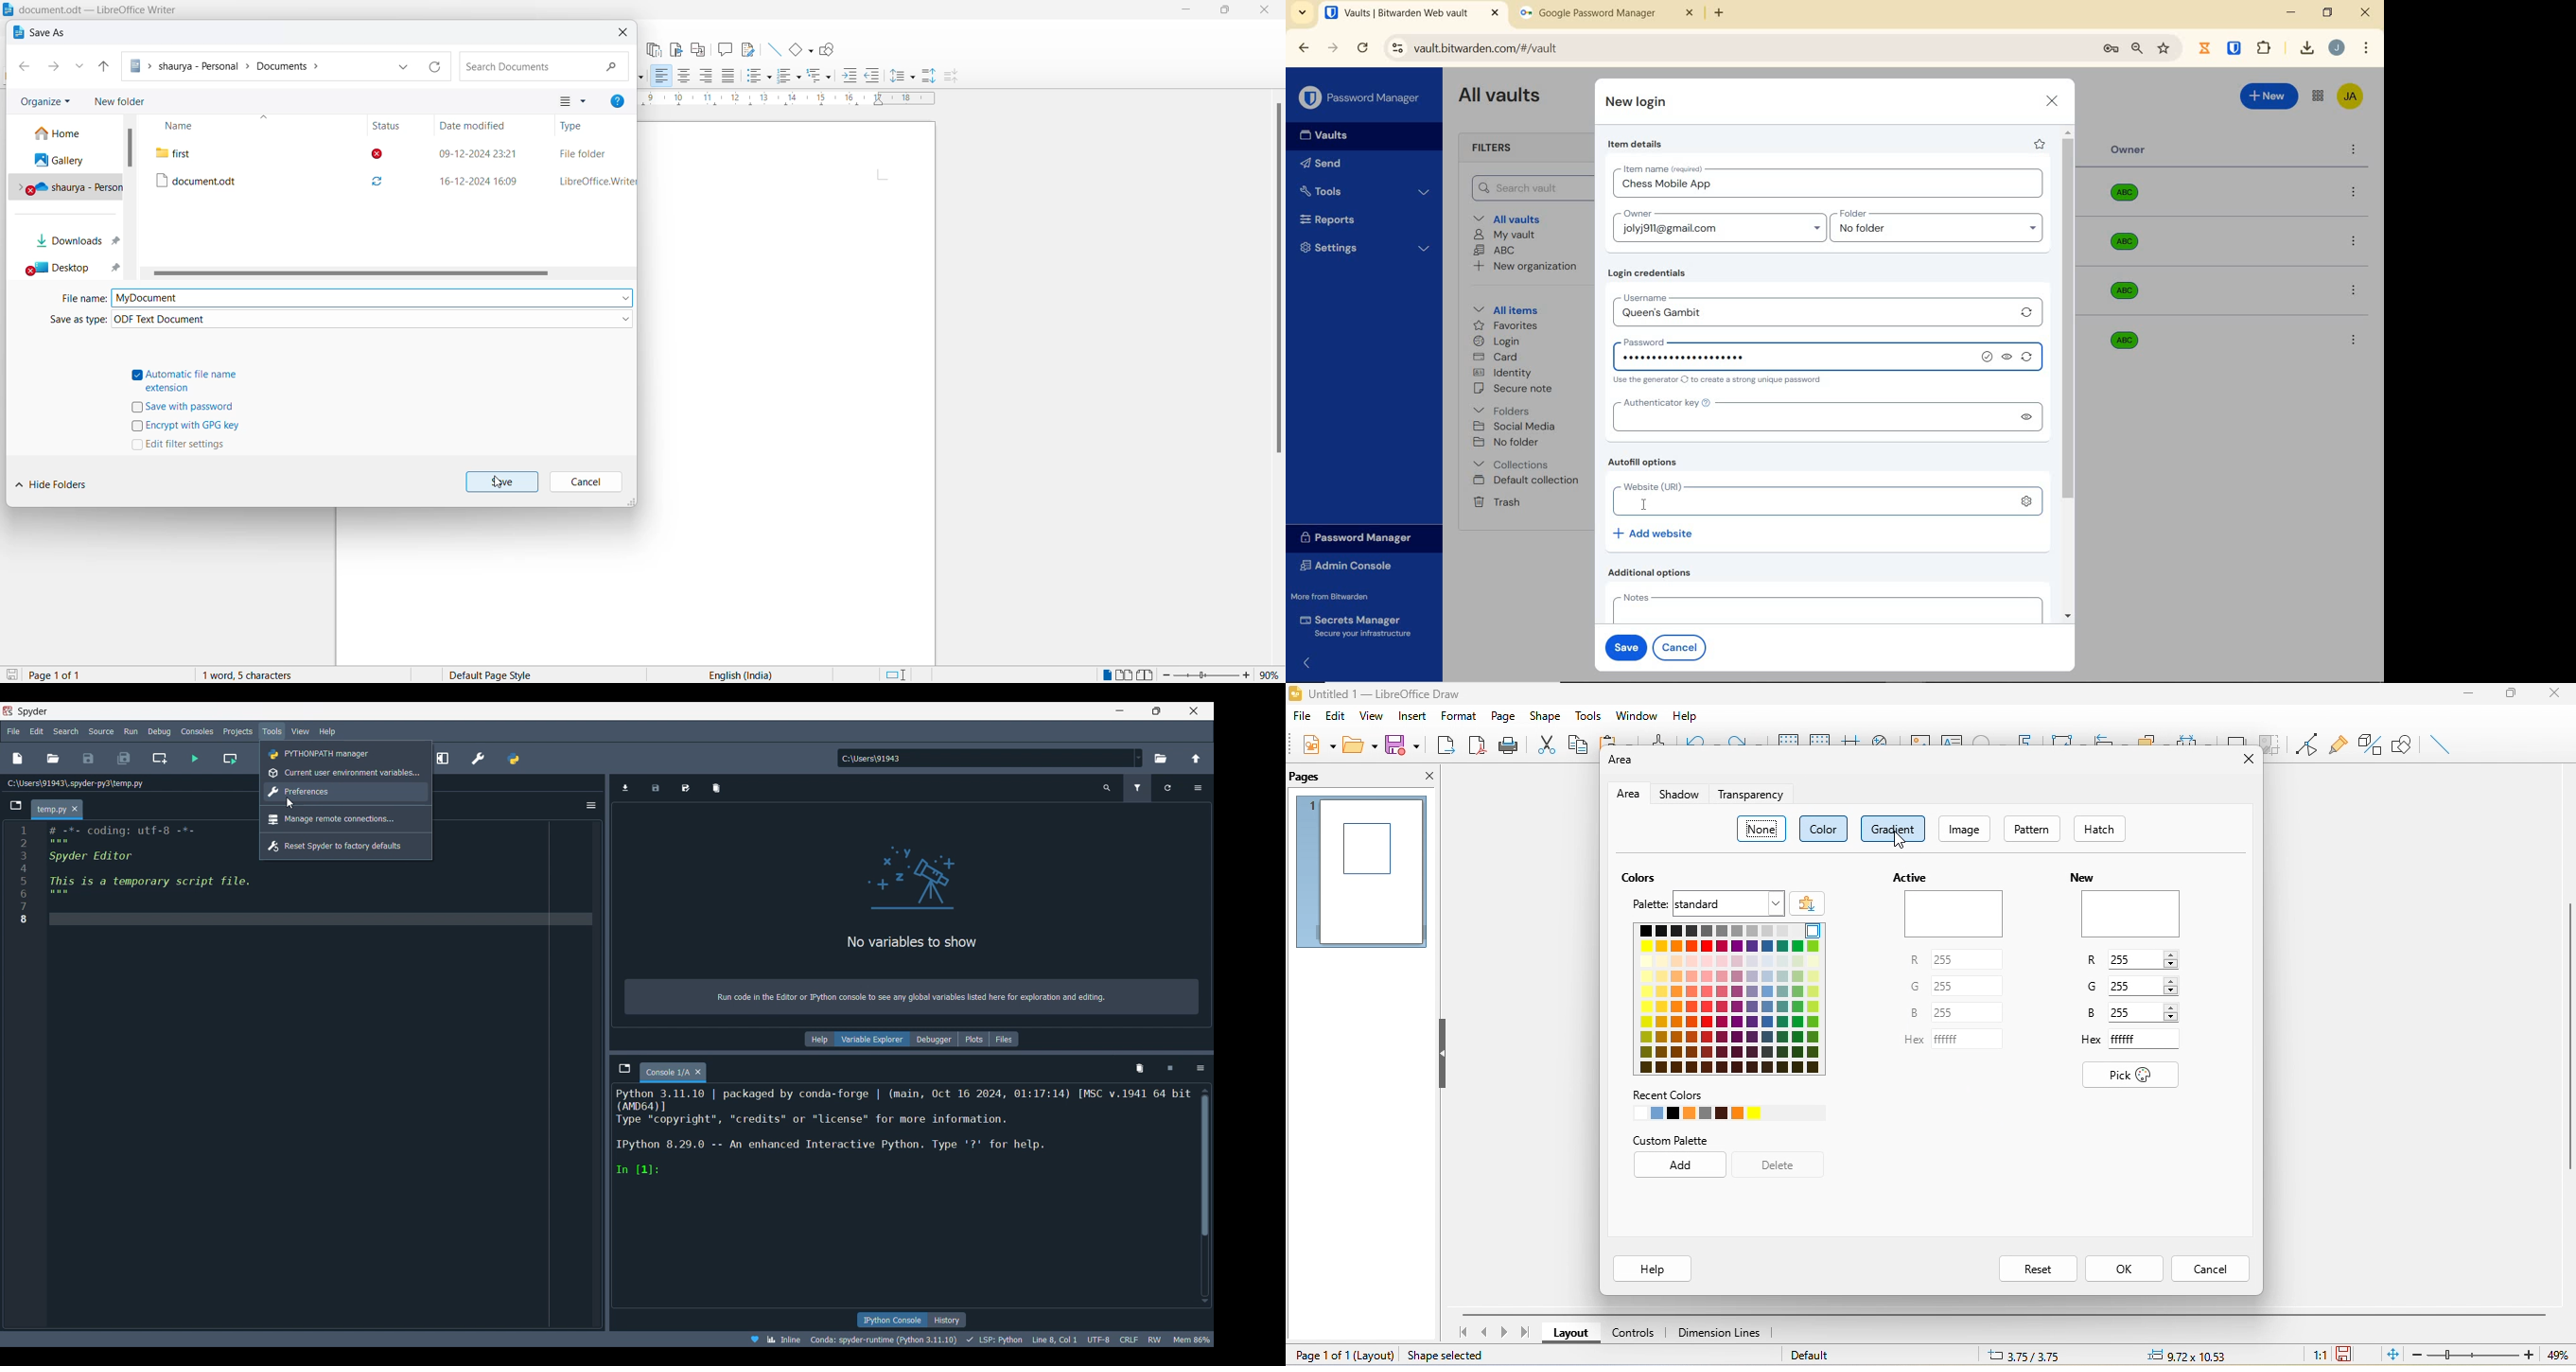  Describe the element at coordinates (76, 244) in the screenshot. I see `Downloads` at that location.